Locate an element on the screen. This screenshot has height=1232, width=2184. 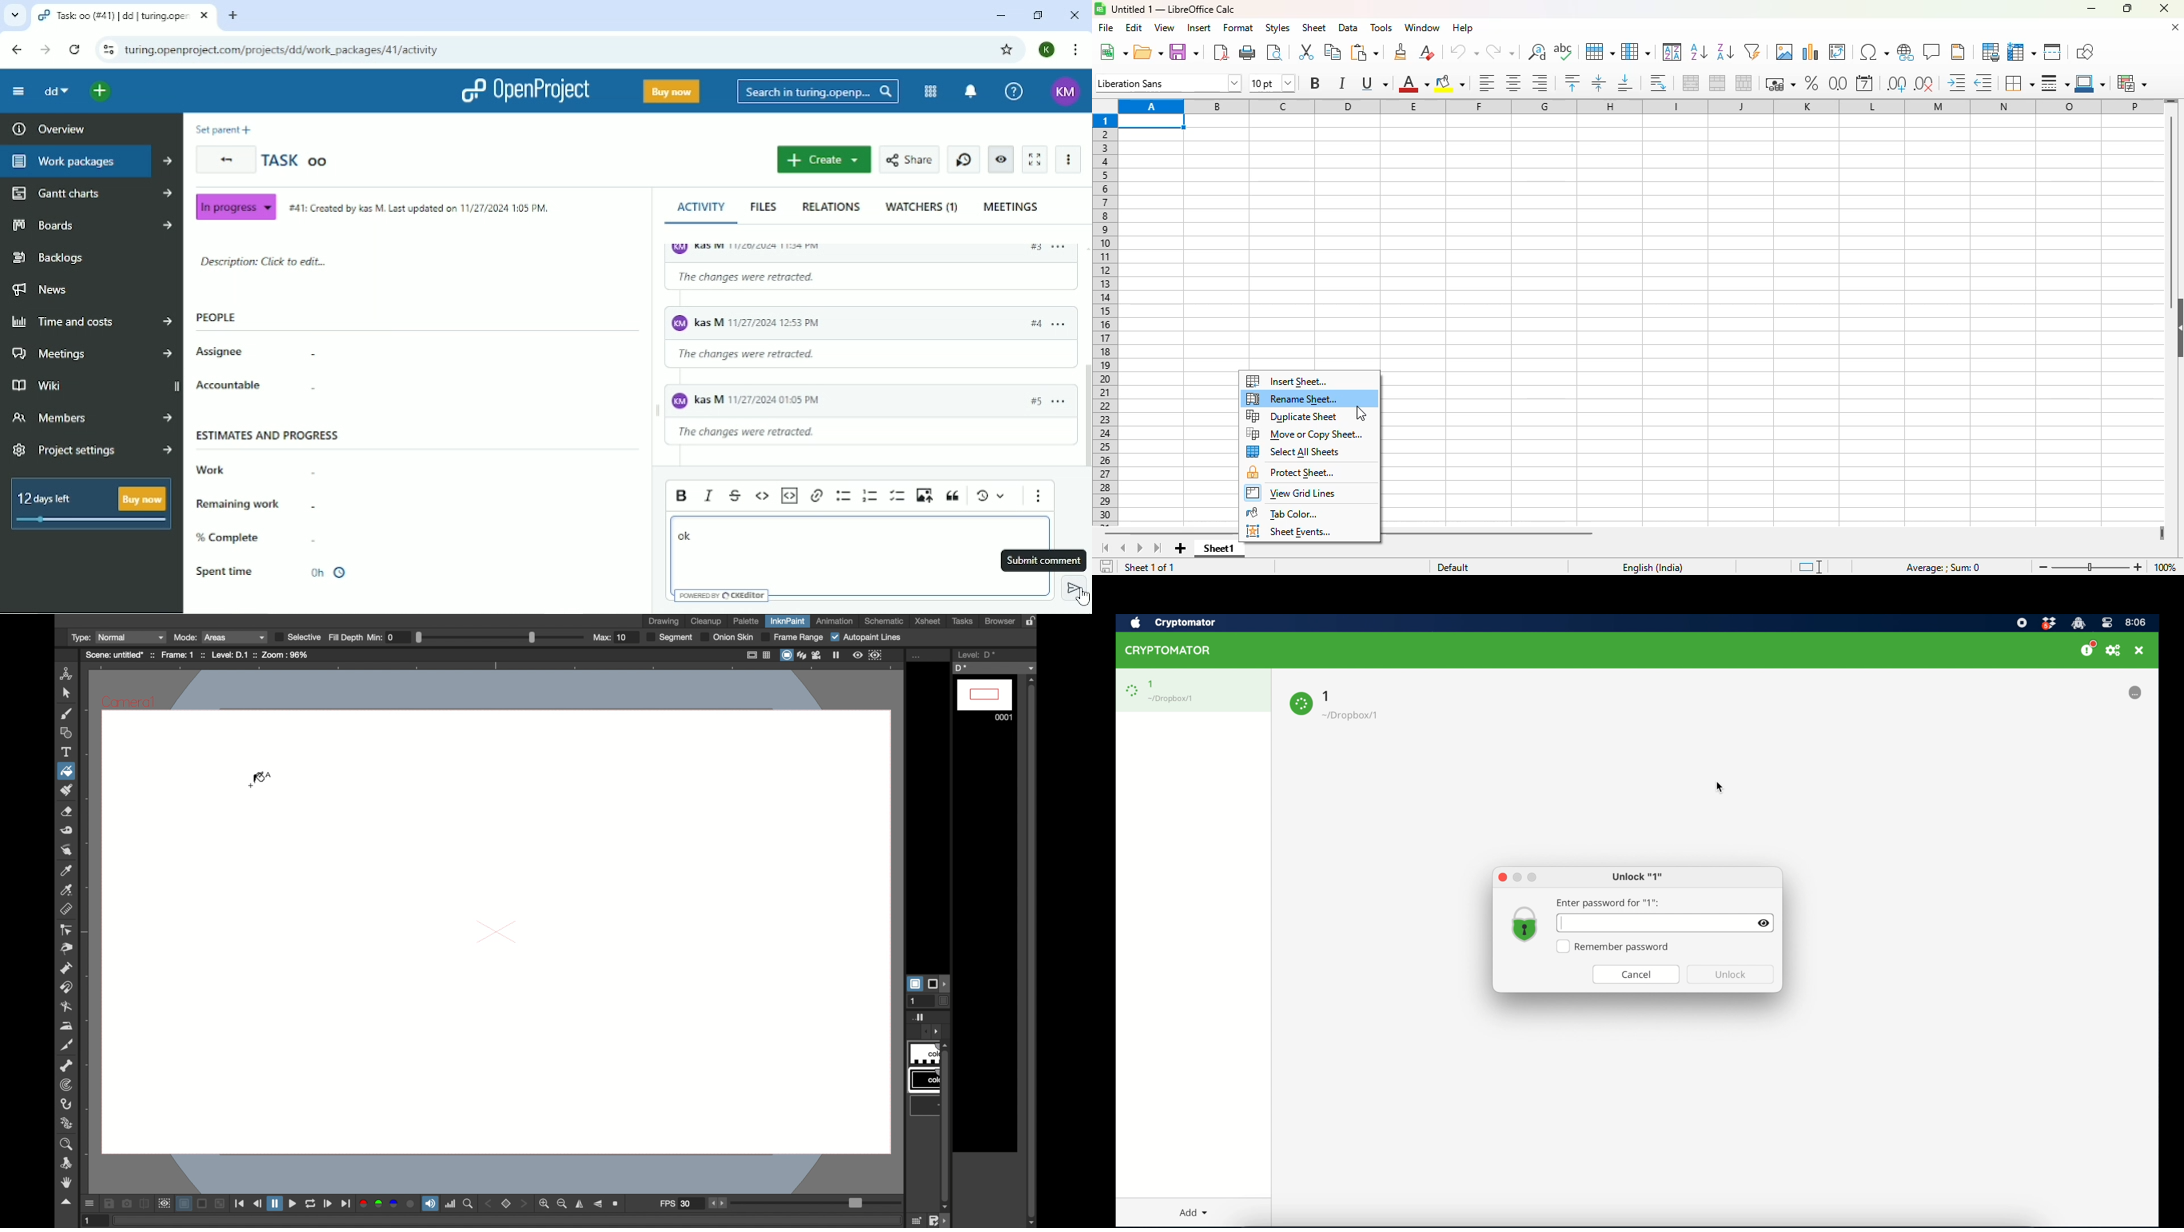
rgb picker tool is located at coordinates (67, 890).